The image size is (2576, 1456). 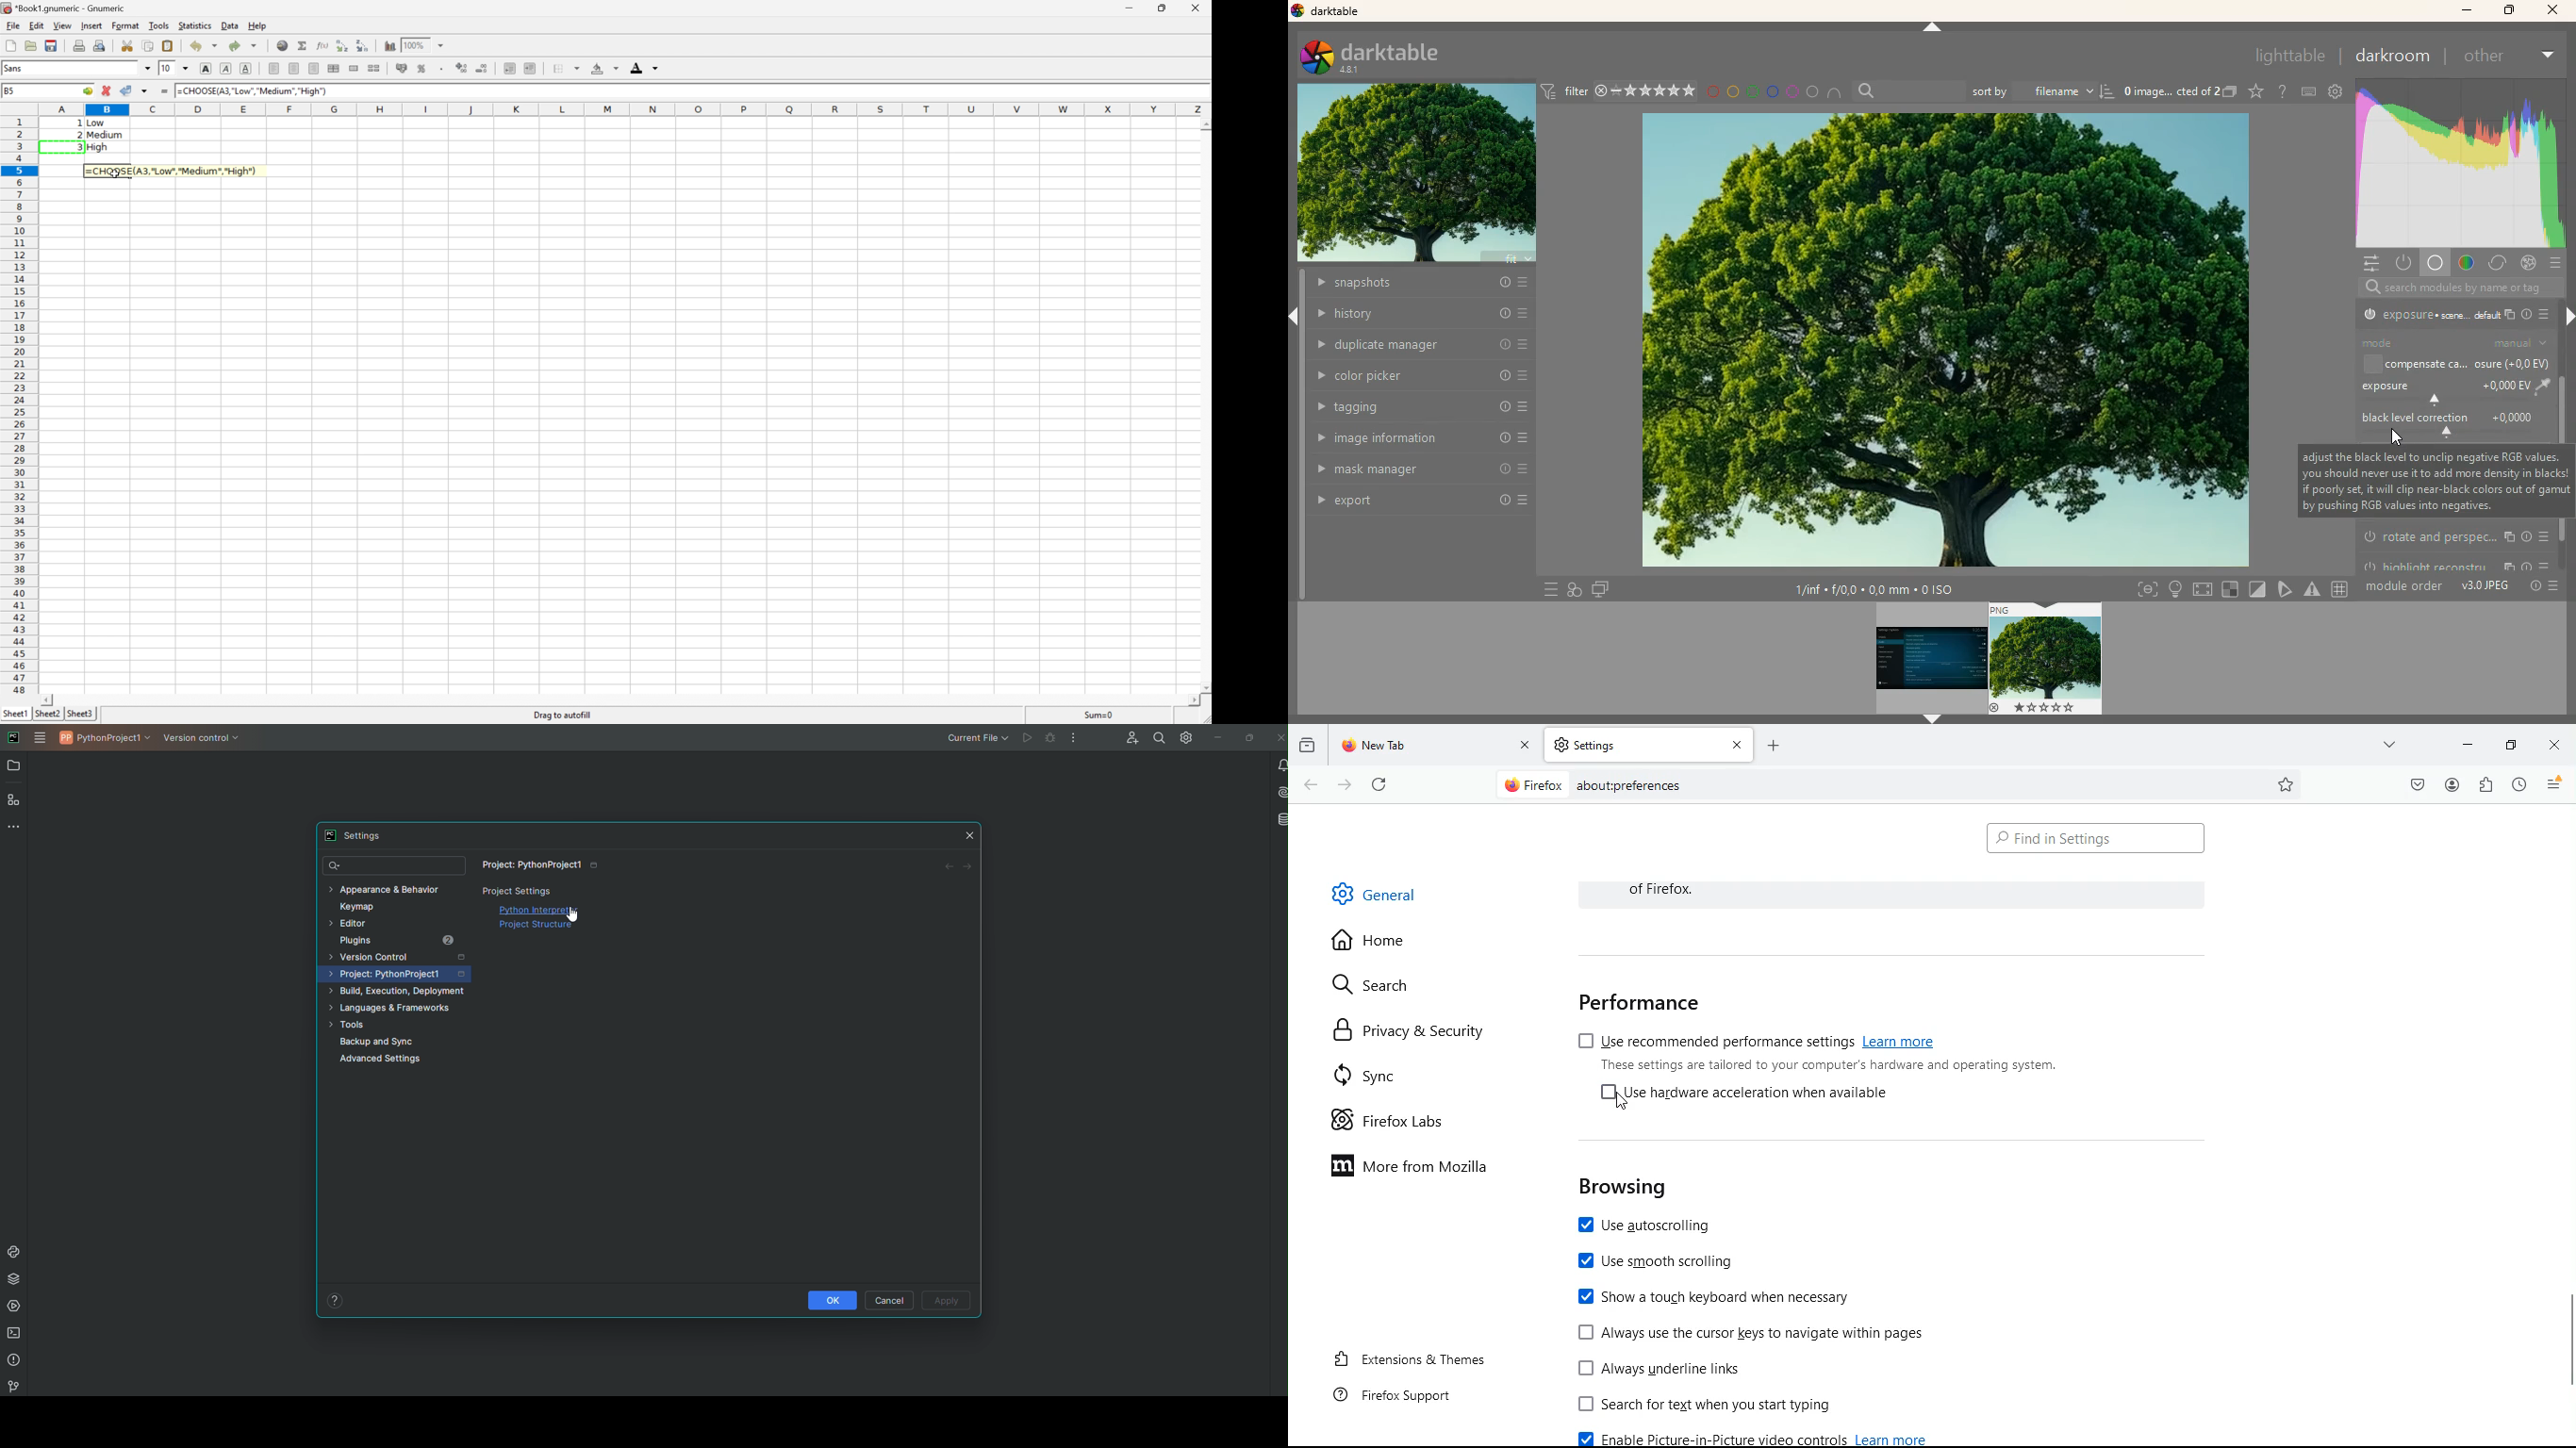 I want to click on Scroll Right, so click(x=1190, y=699).